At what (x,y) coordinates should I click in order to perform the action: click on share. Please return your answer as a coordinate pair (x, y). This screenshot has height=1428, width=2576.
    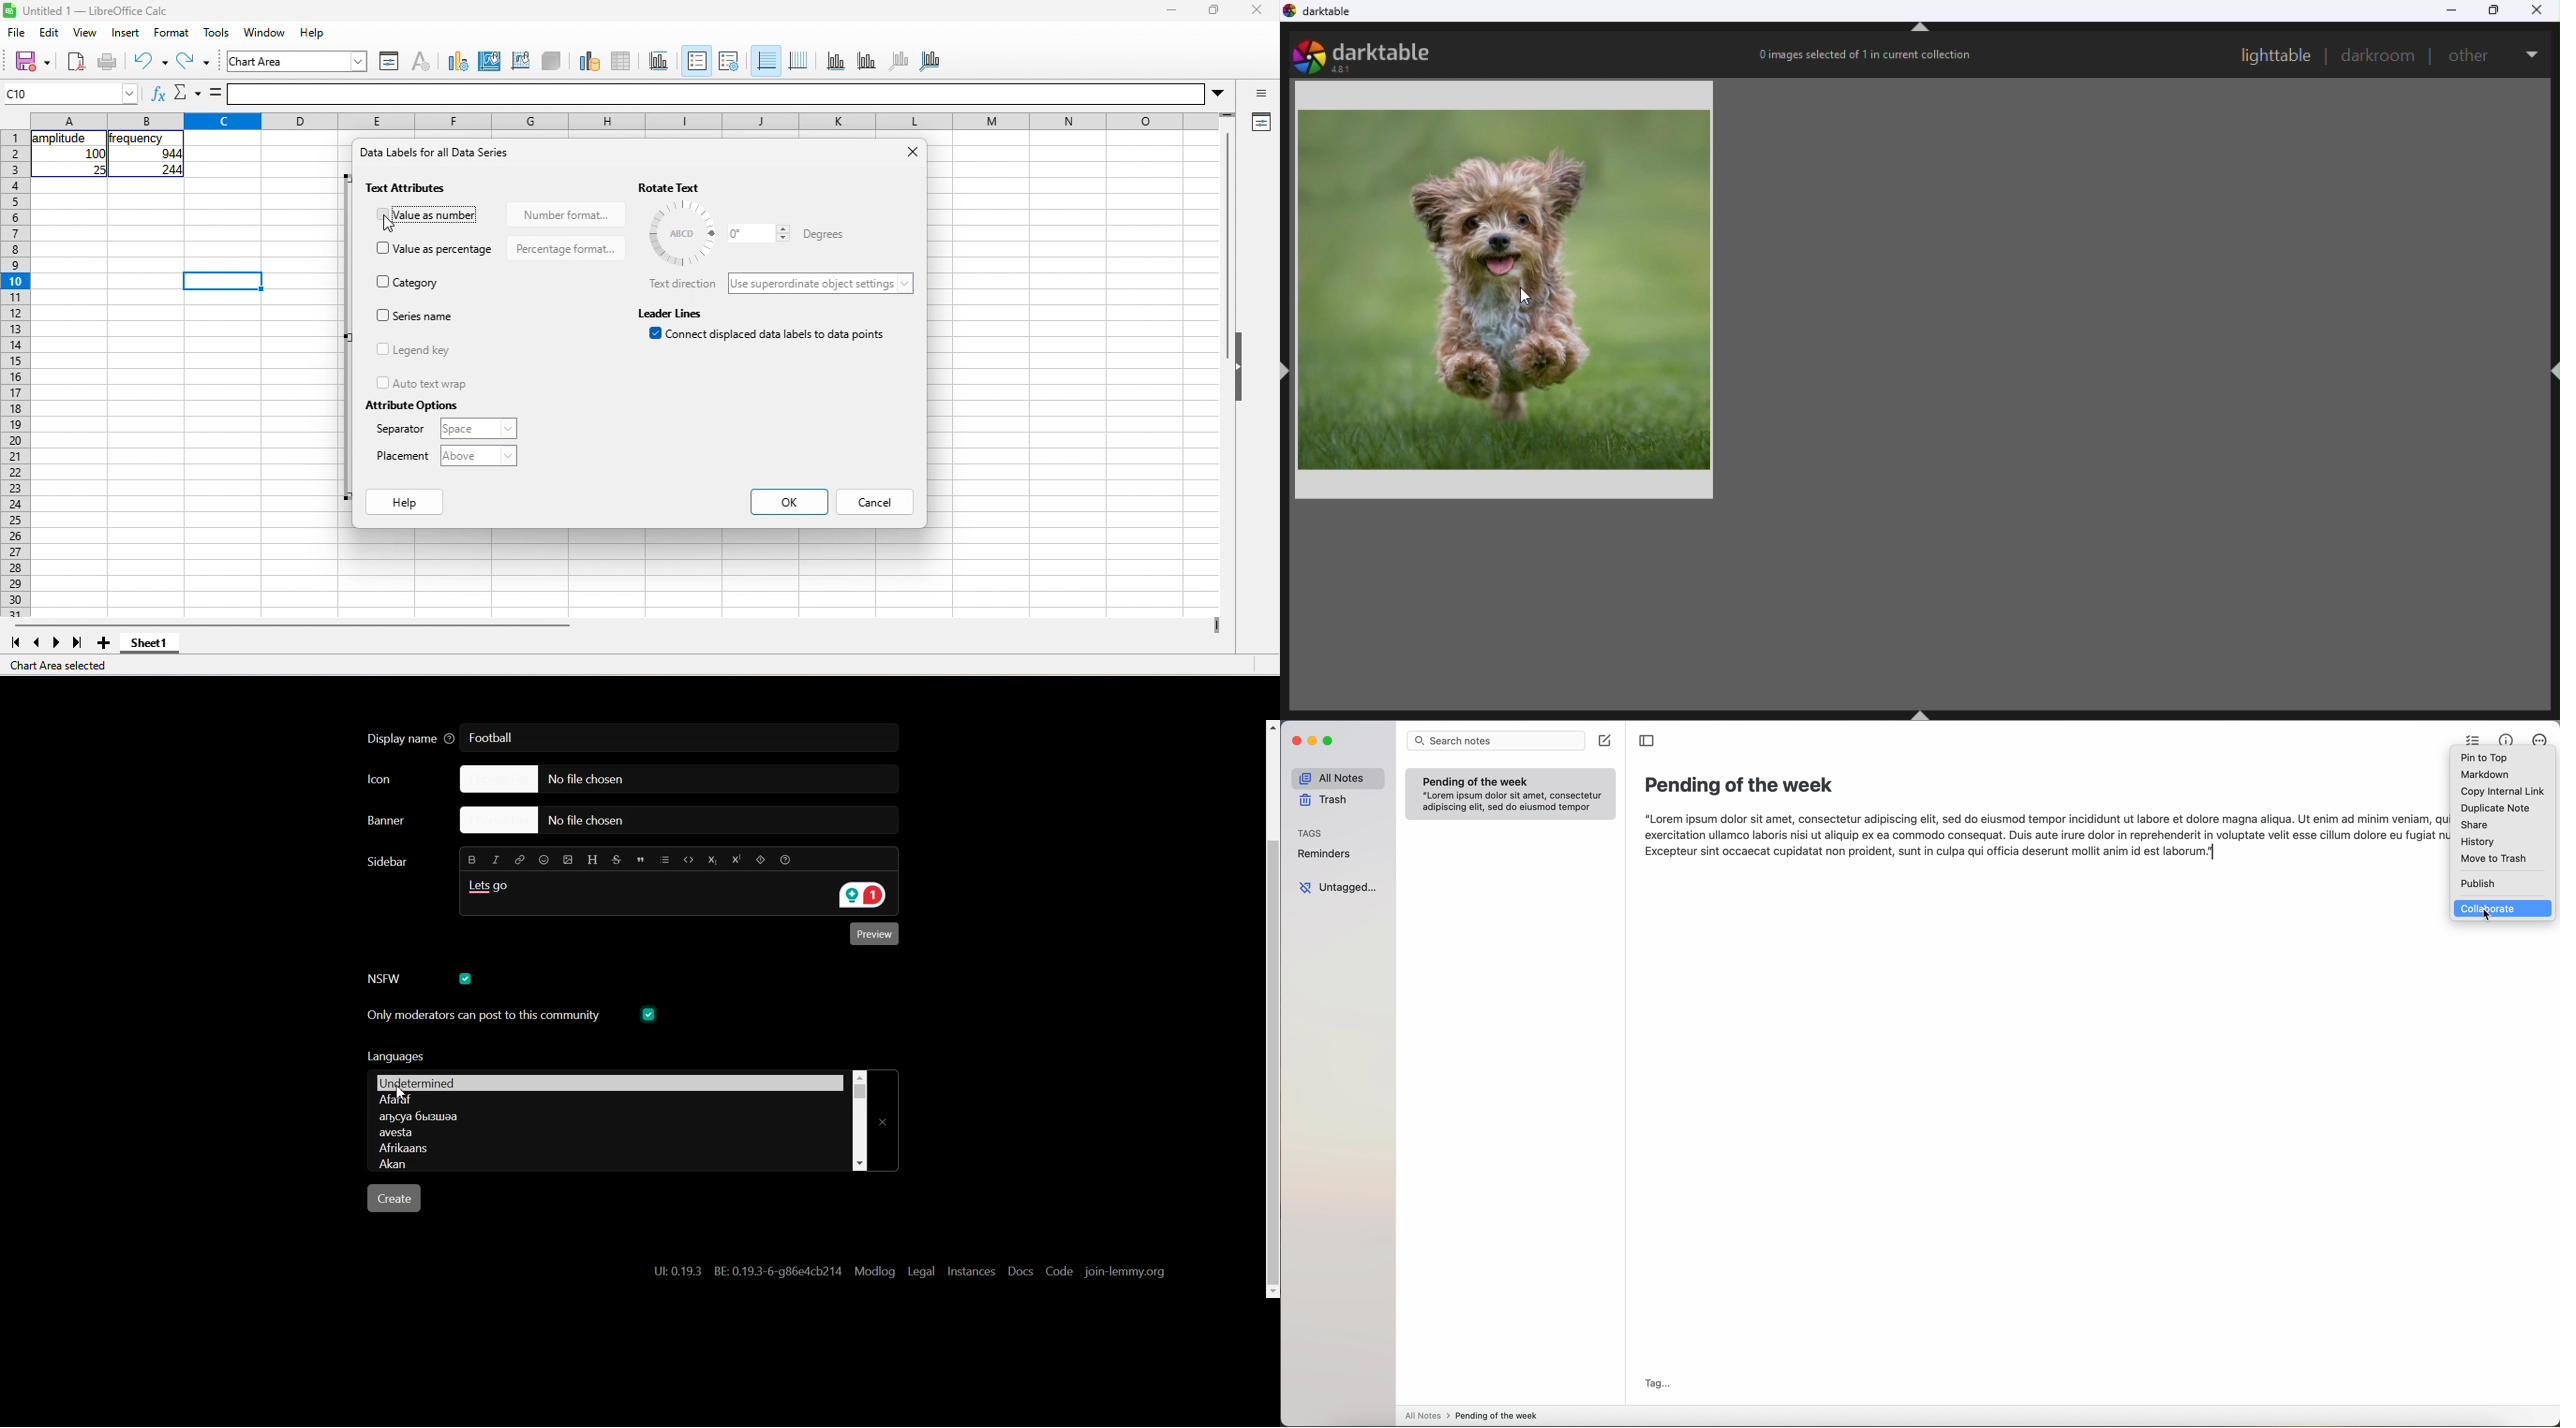
    Looking at the image, I should click on (2473, 826).